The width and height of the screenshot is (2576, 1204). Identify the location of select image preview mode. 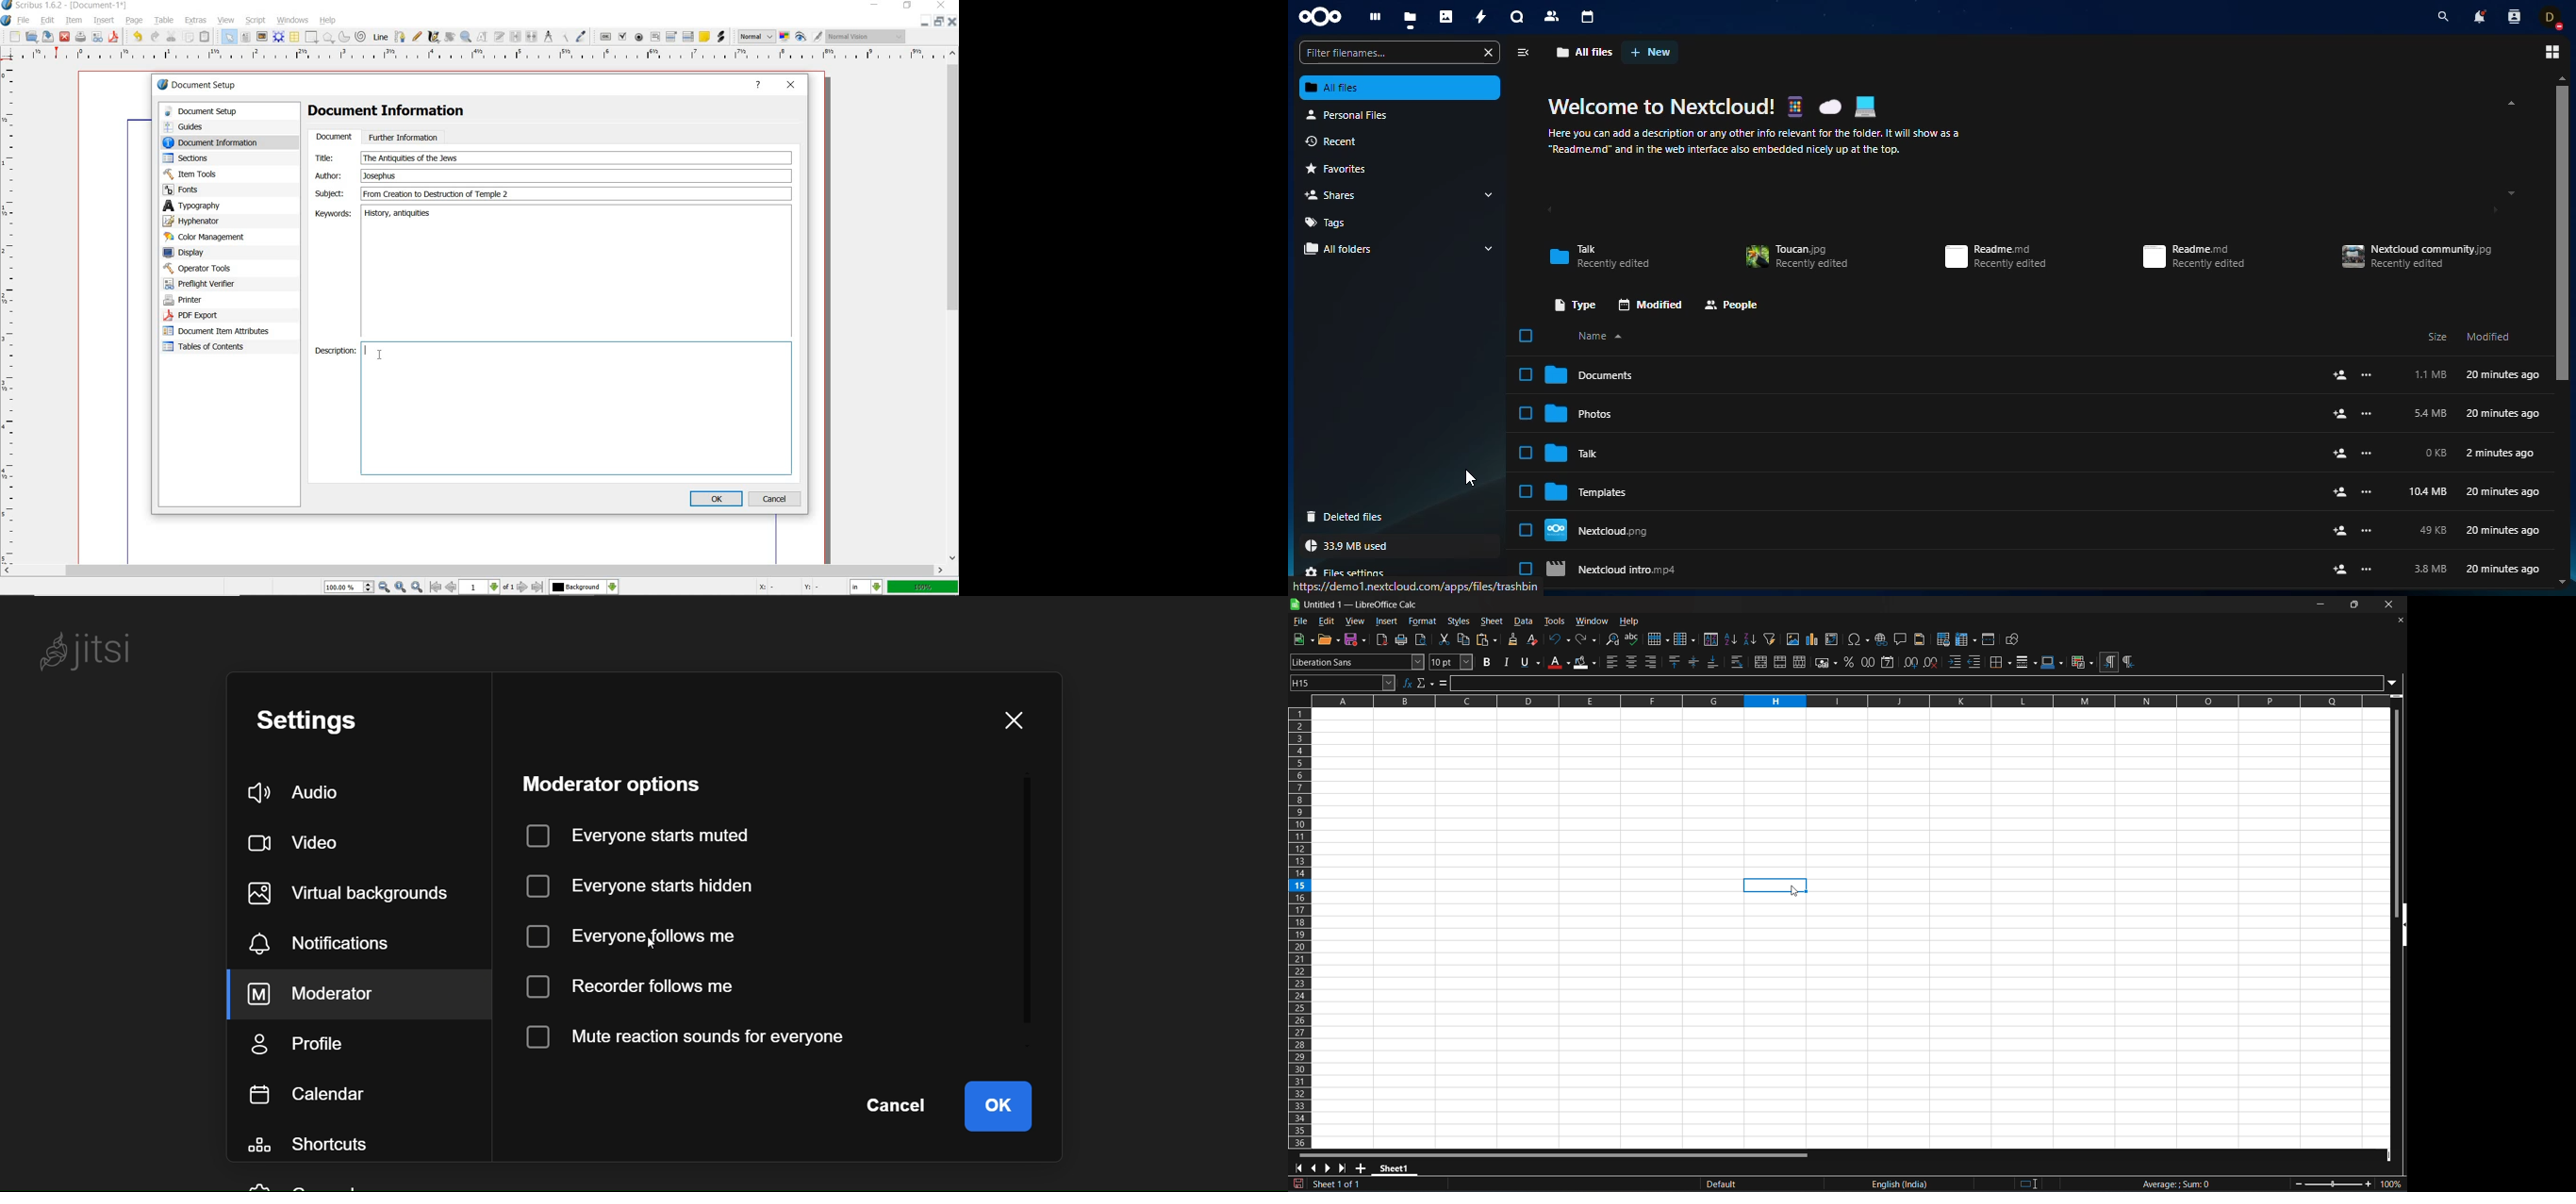
(756, 37).